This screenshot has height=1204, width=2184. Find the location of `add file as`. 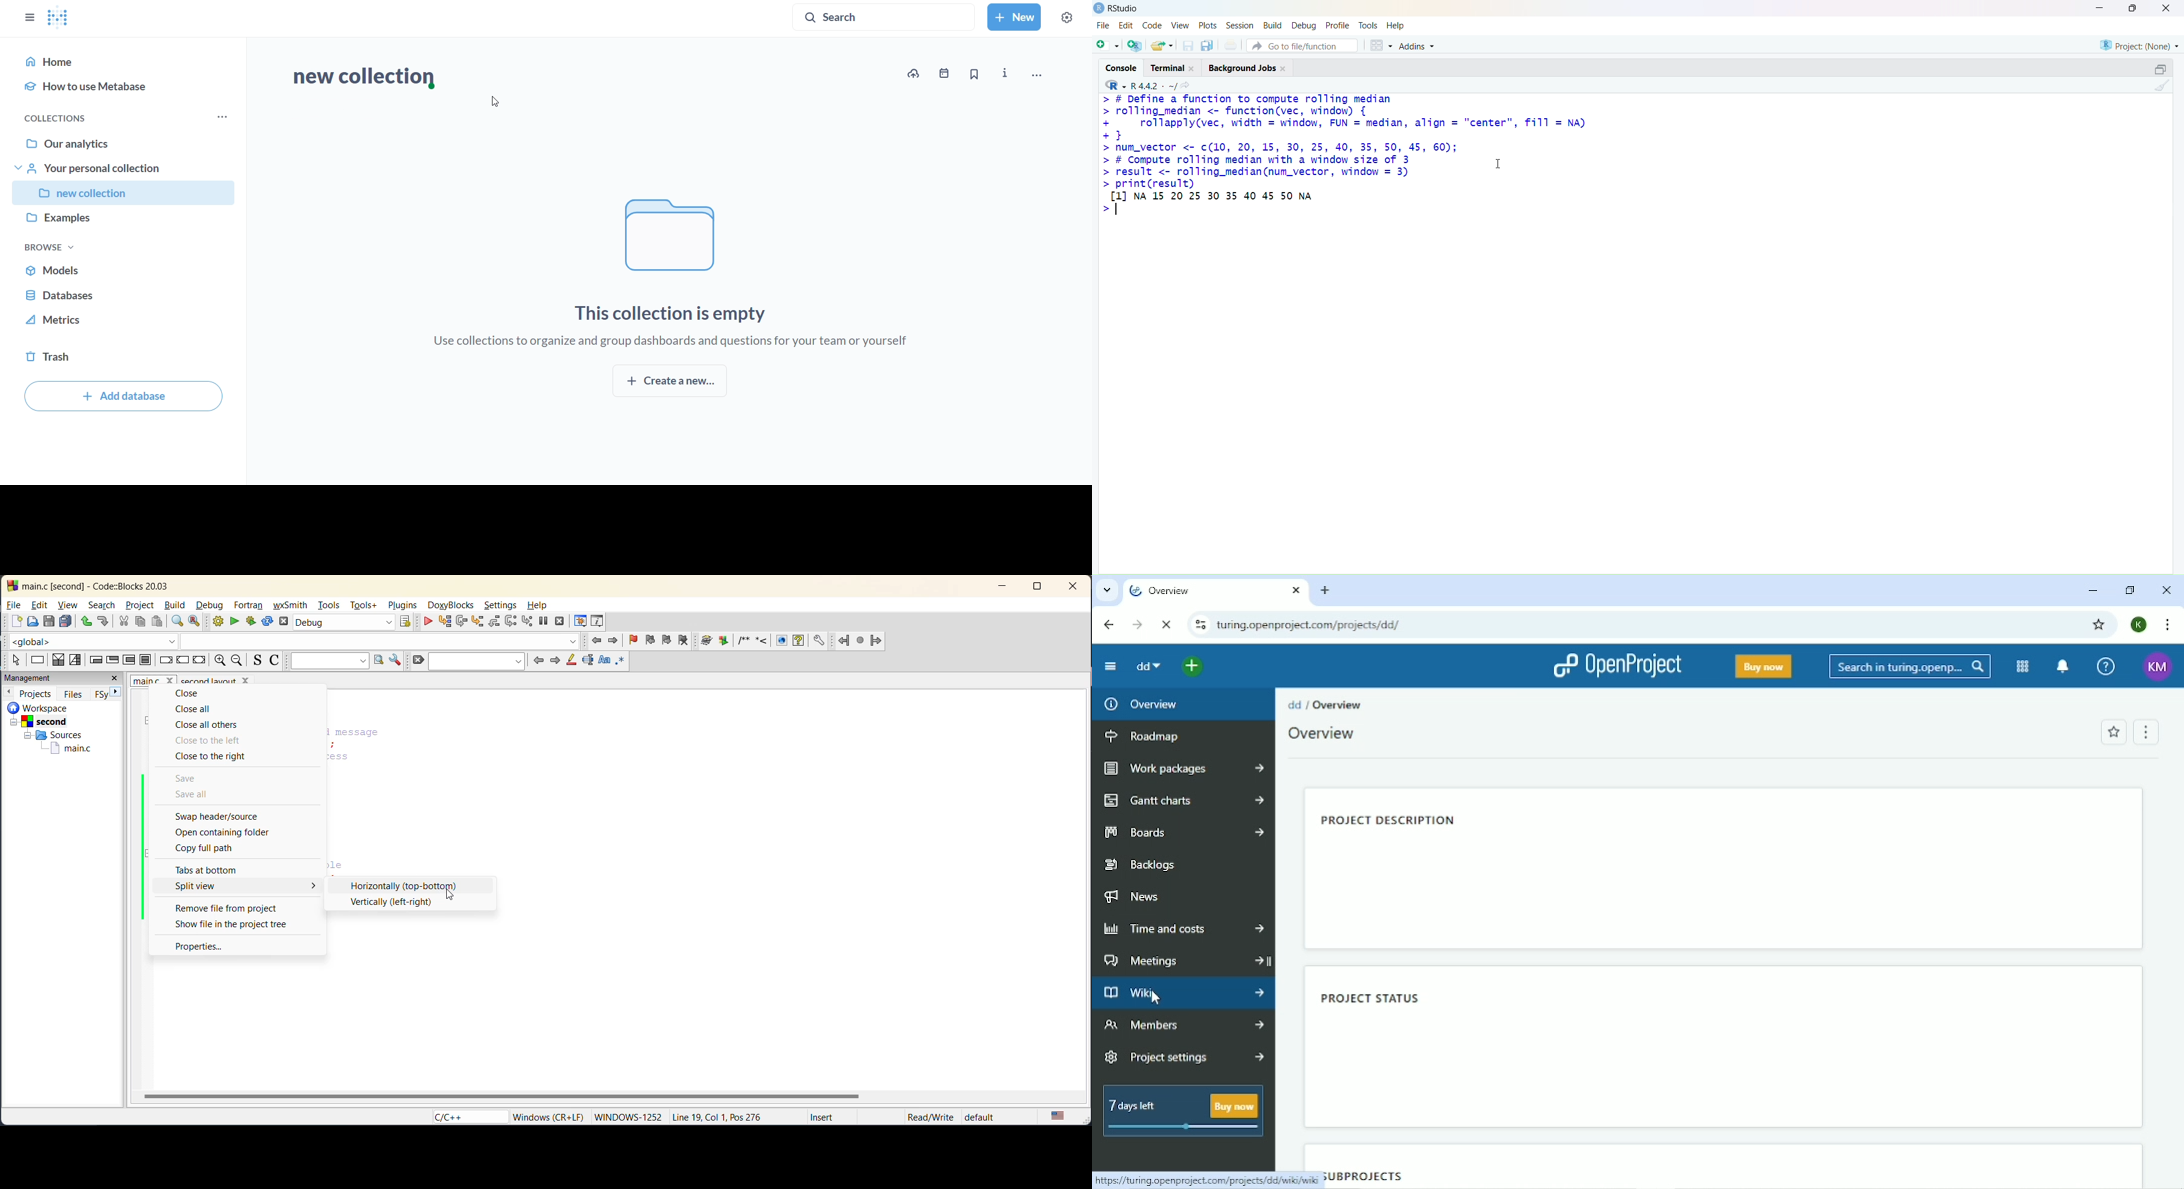

add file as is located at coordinates (1108, 46).